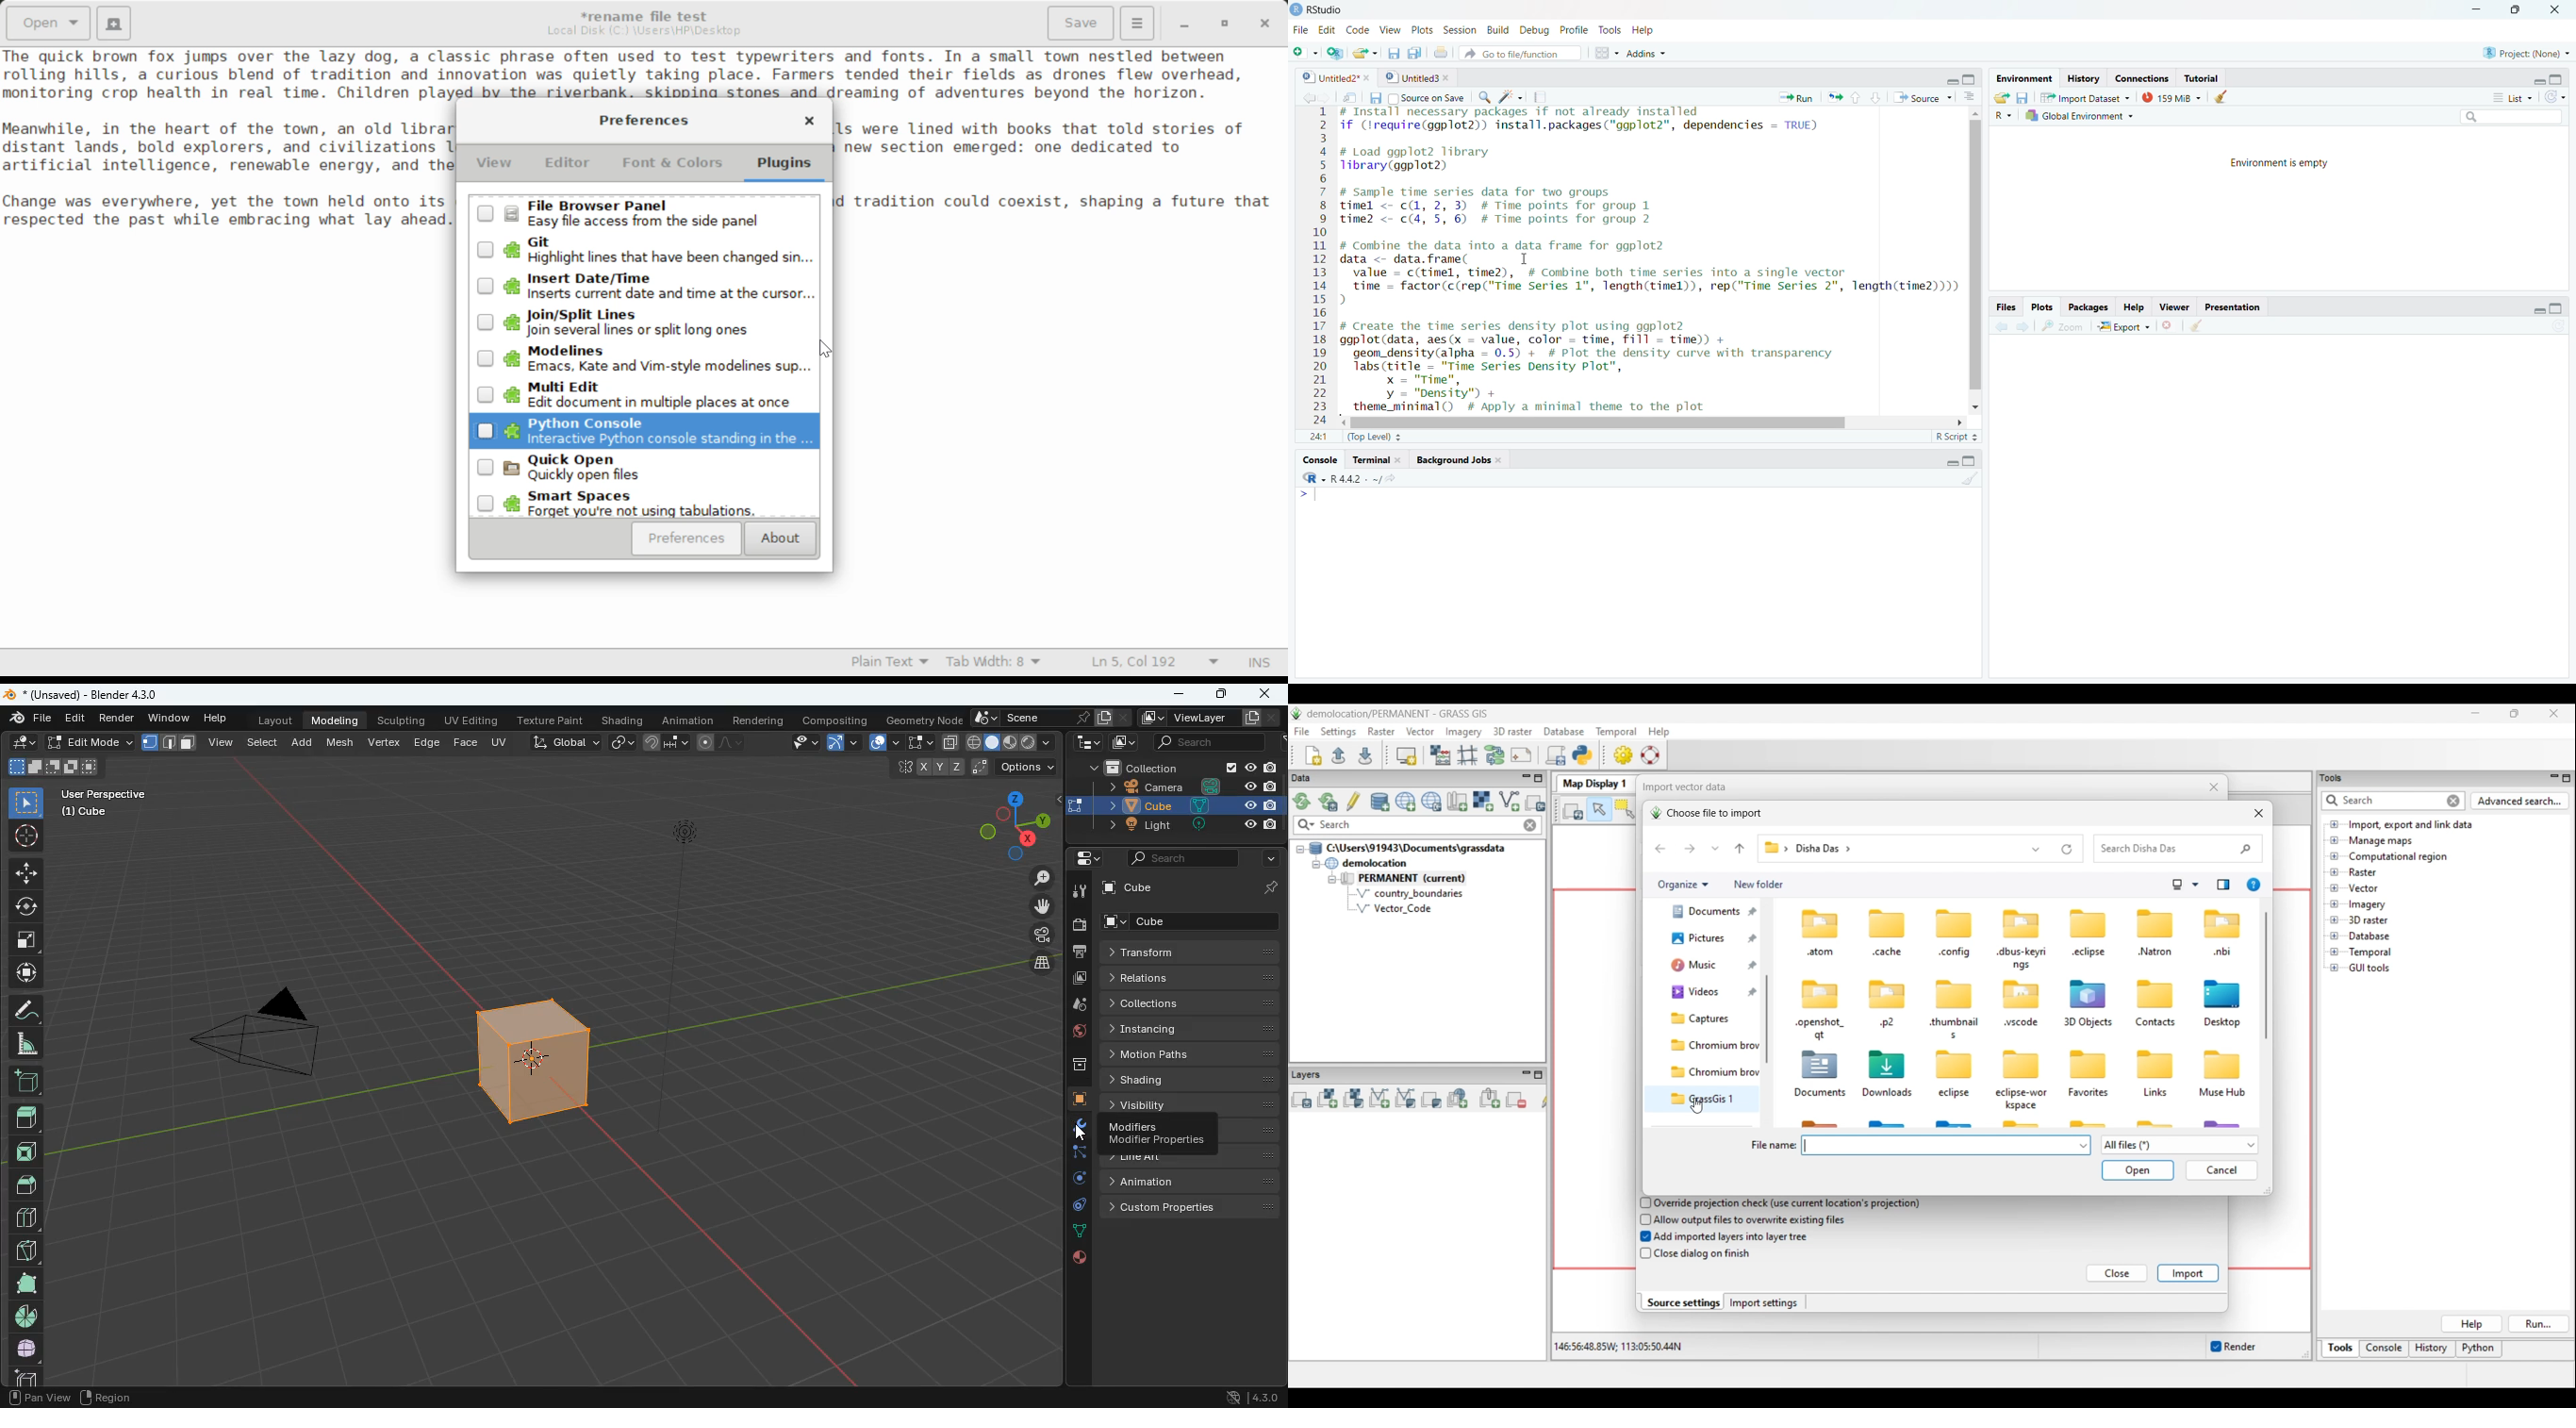 This screenshot has width=2576, height=1428. I want to click on Background Jobs, so click(1458, 460).